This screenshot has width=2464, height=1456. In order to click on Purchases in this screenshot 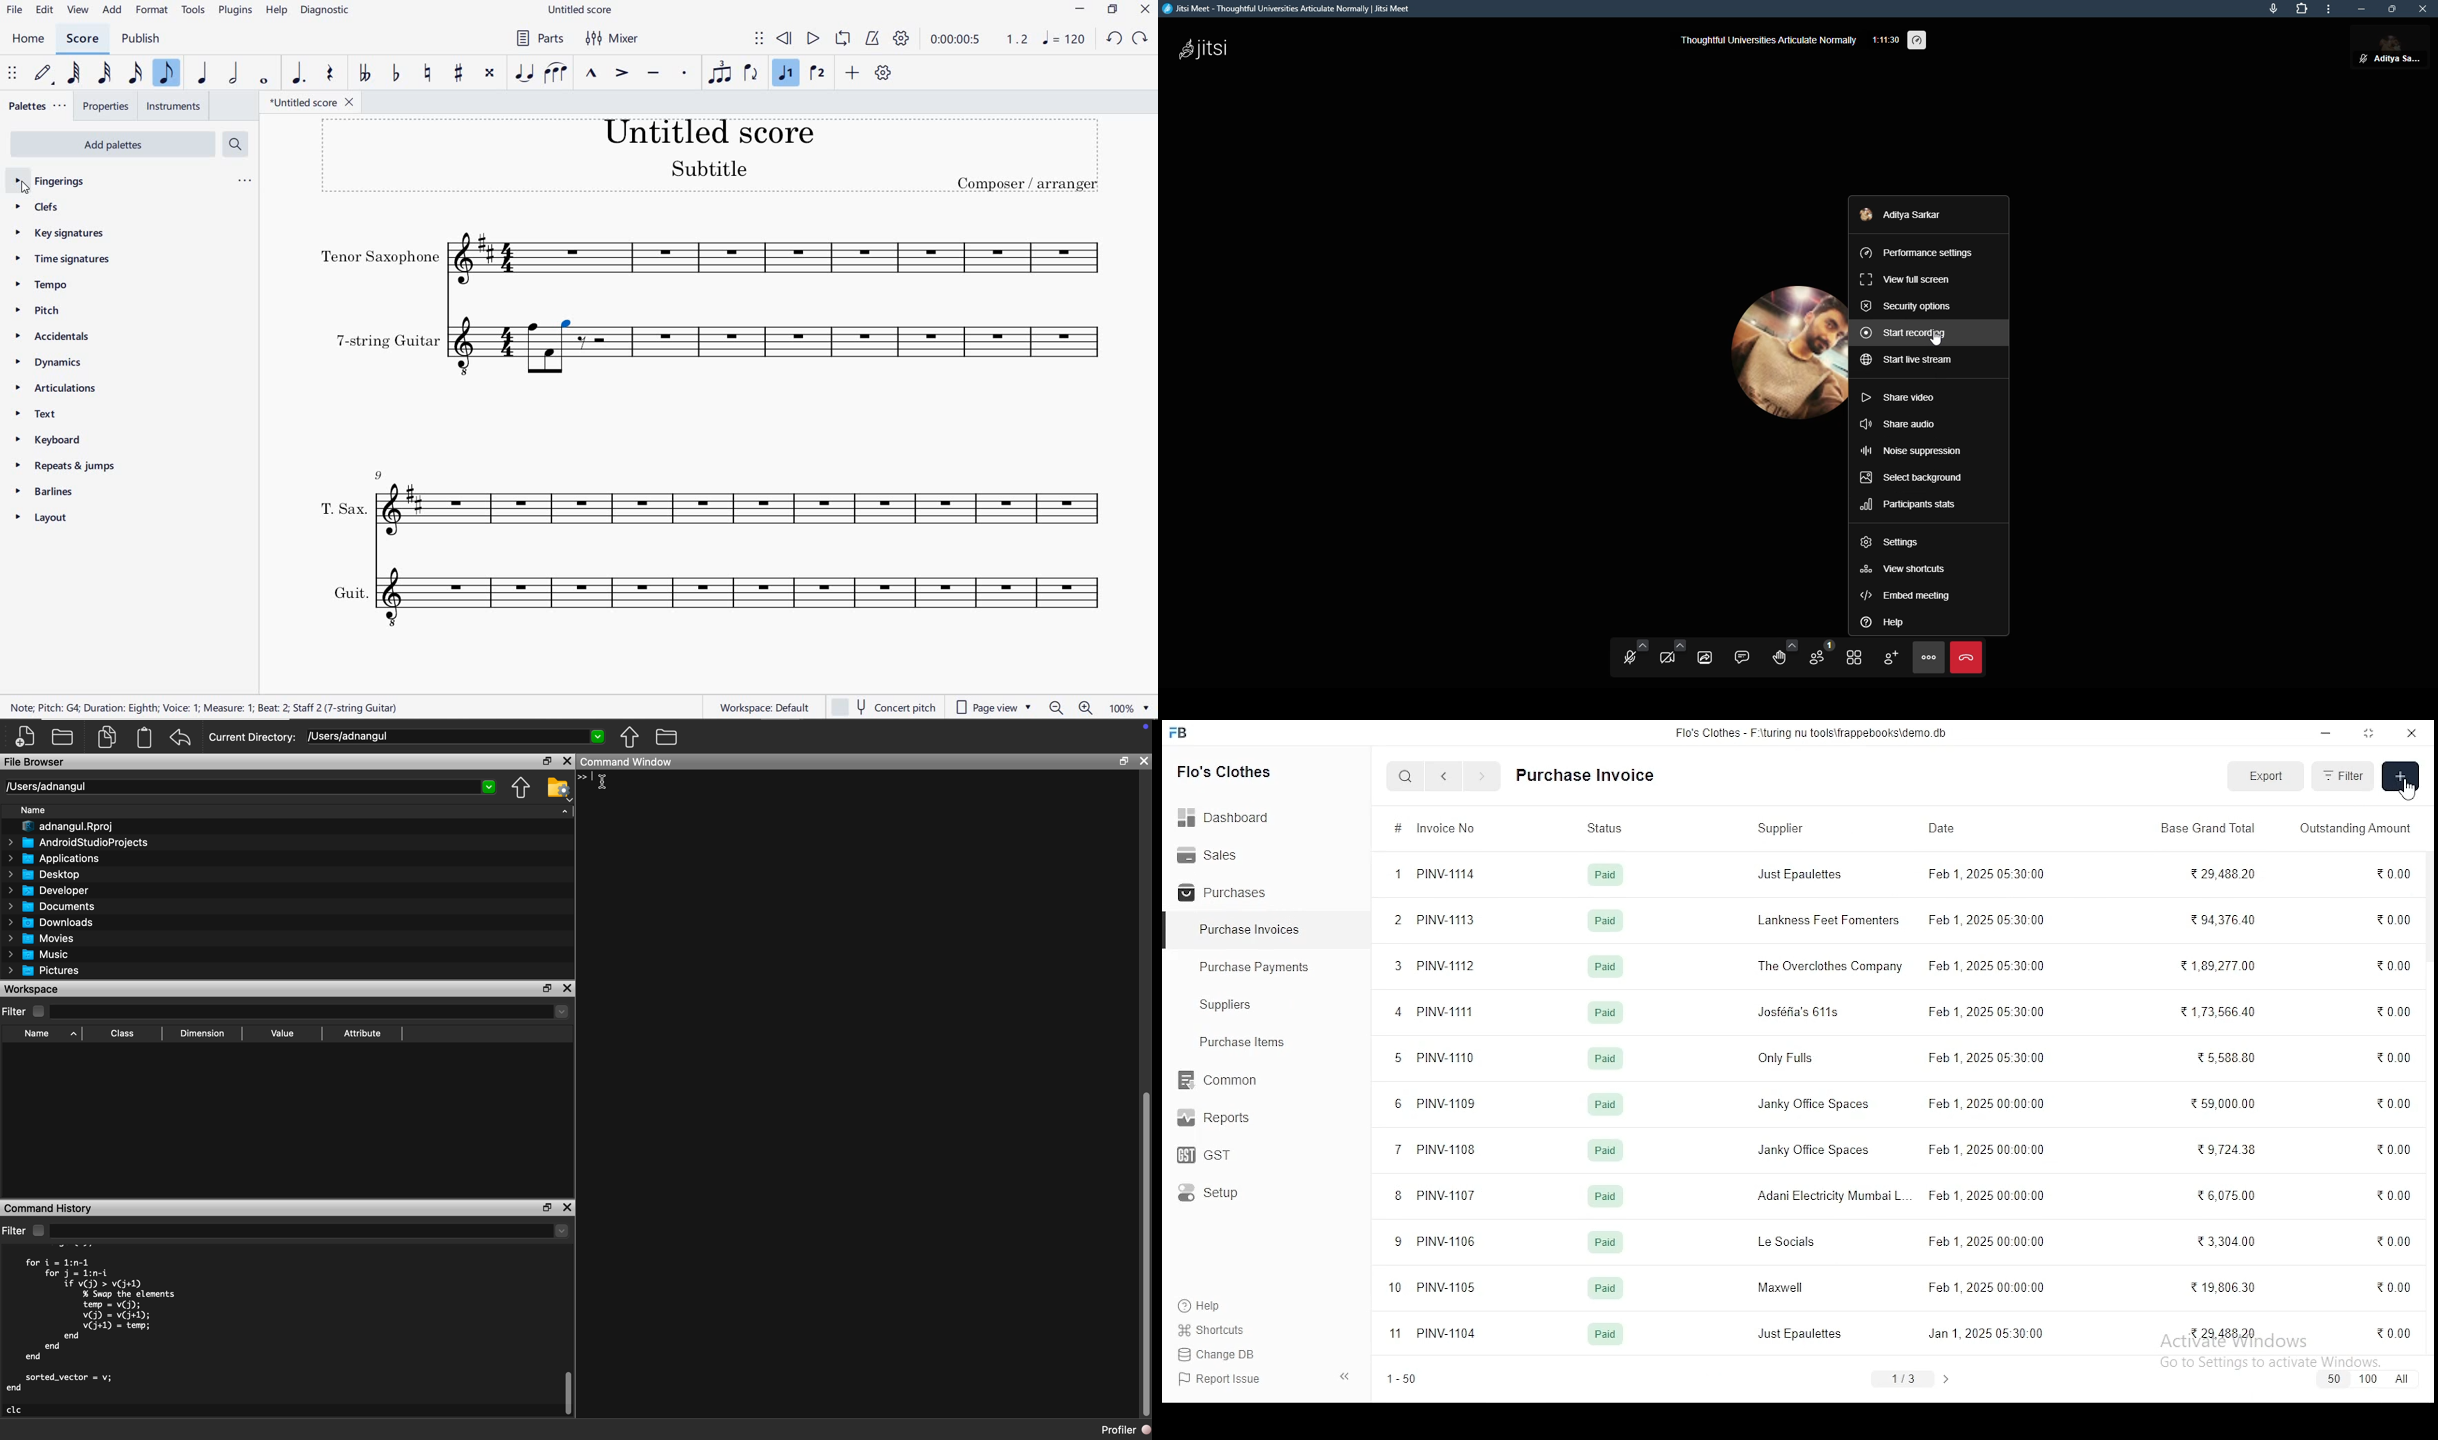, I will do `click(1223, 893)`.